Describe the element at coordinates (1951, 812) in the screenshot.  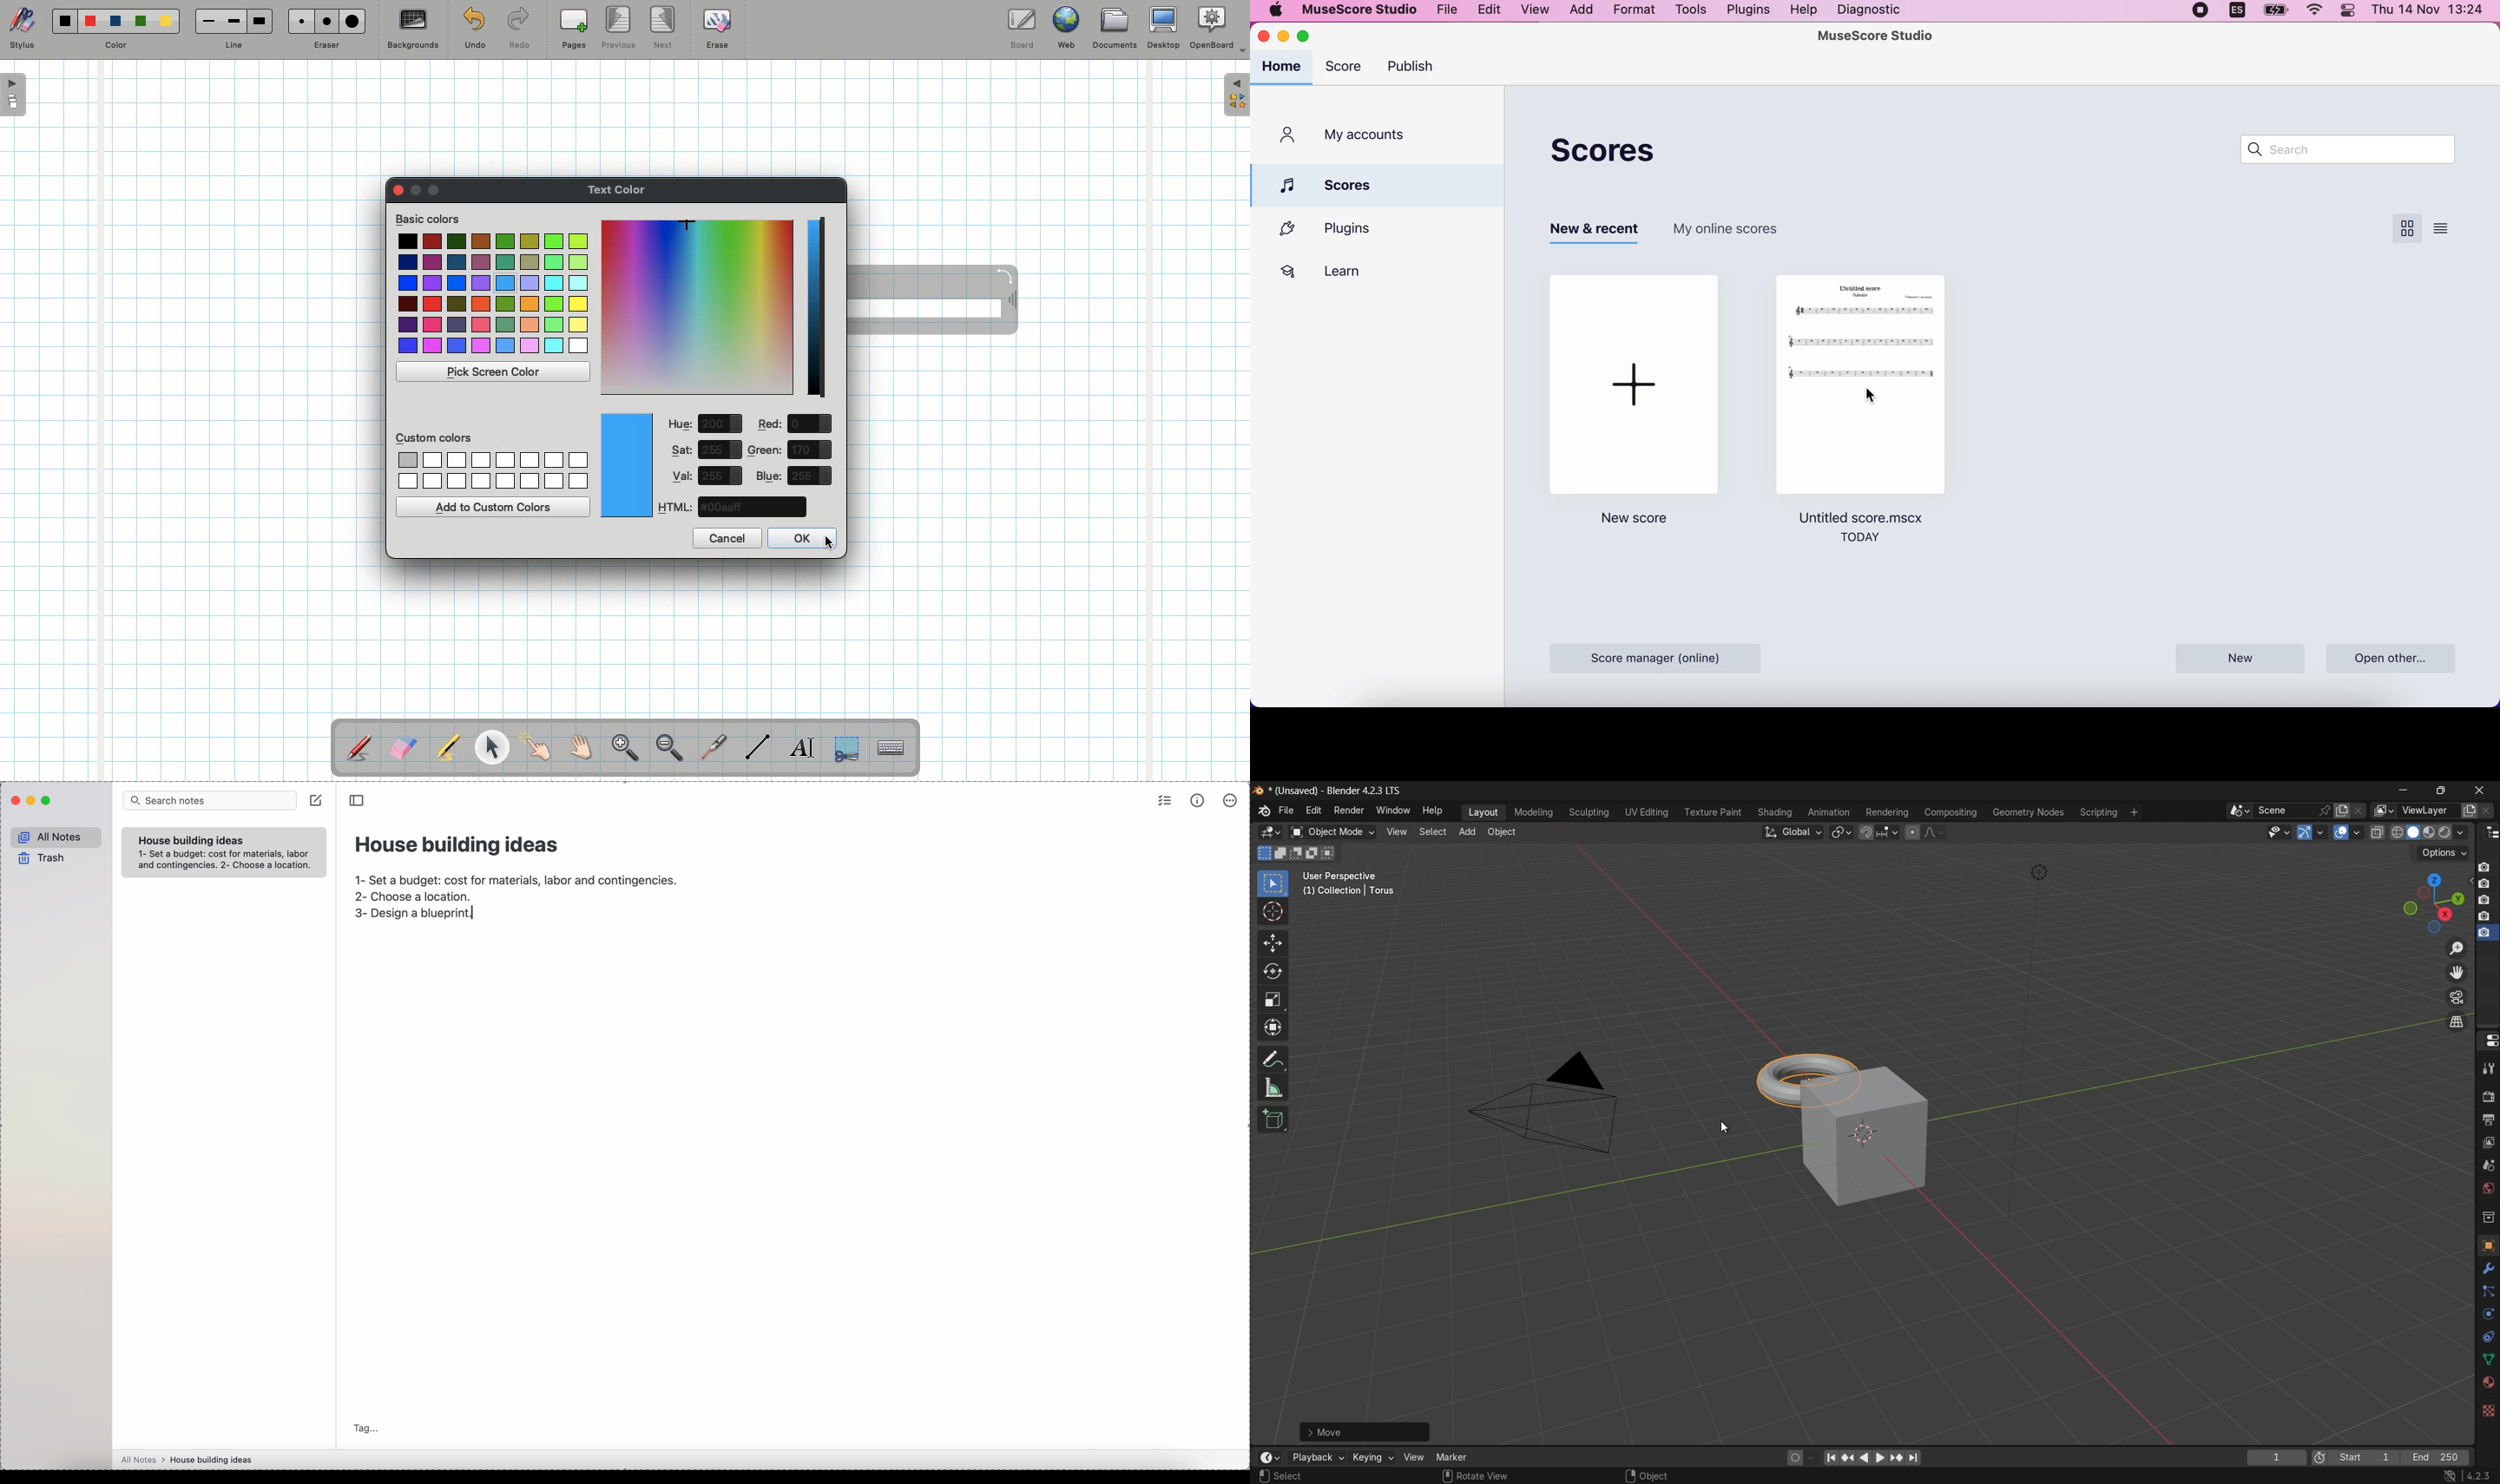
I see `compositing` at that location.